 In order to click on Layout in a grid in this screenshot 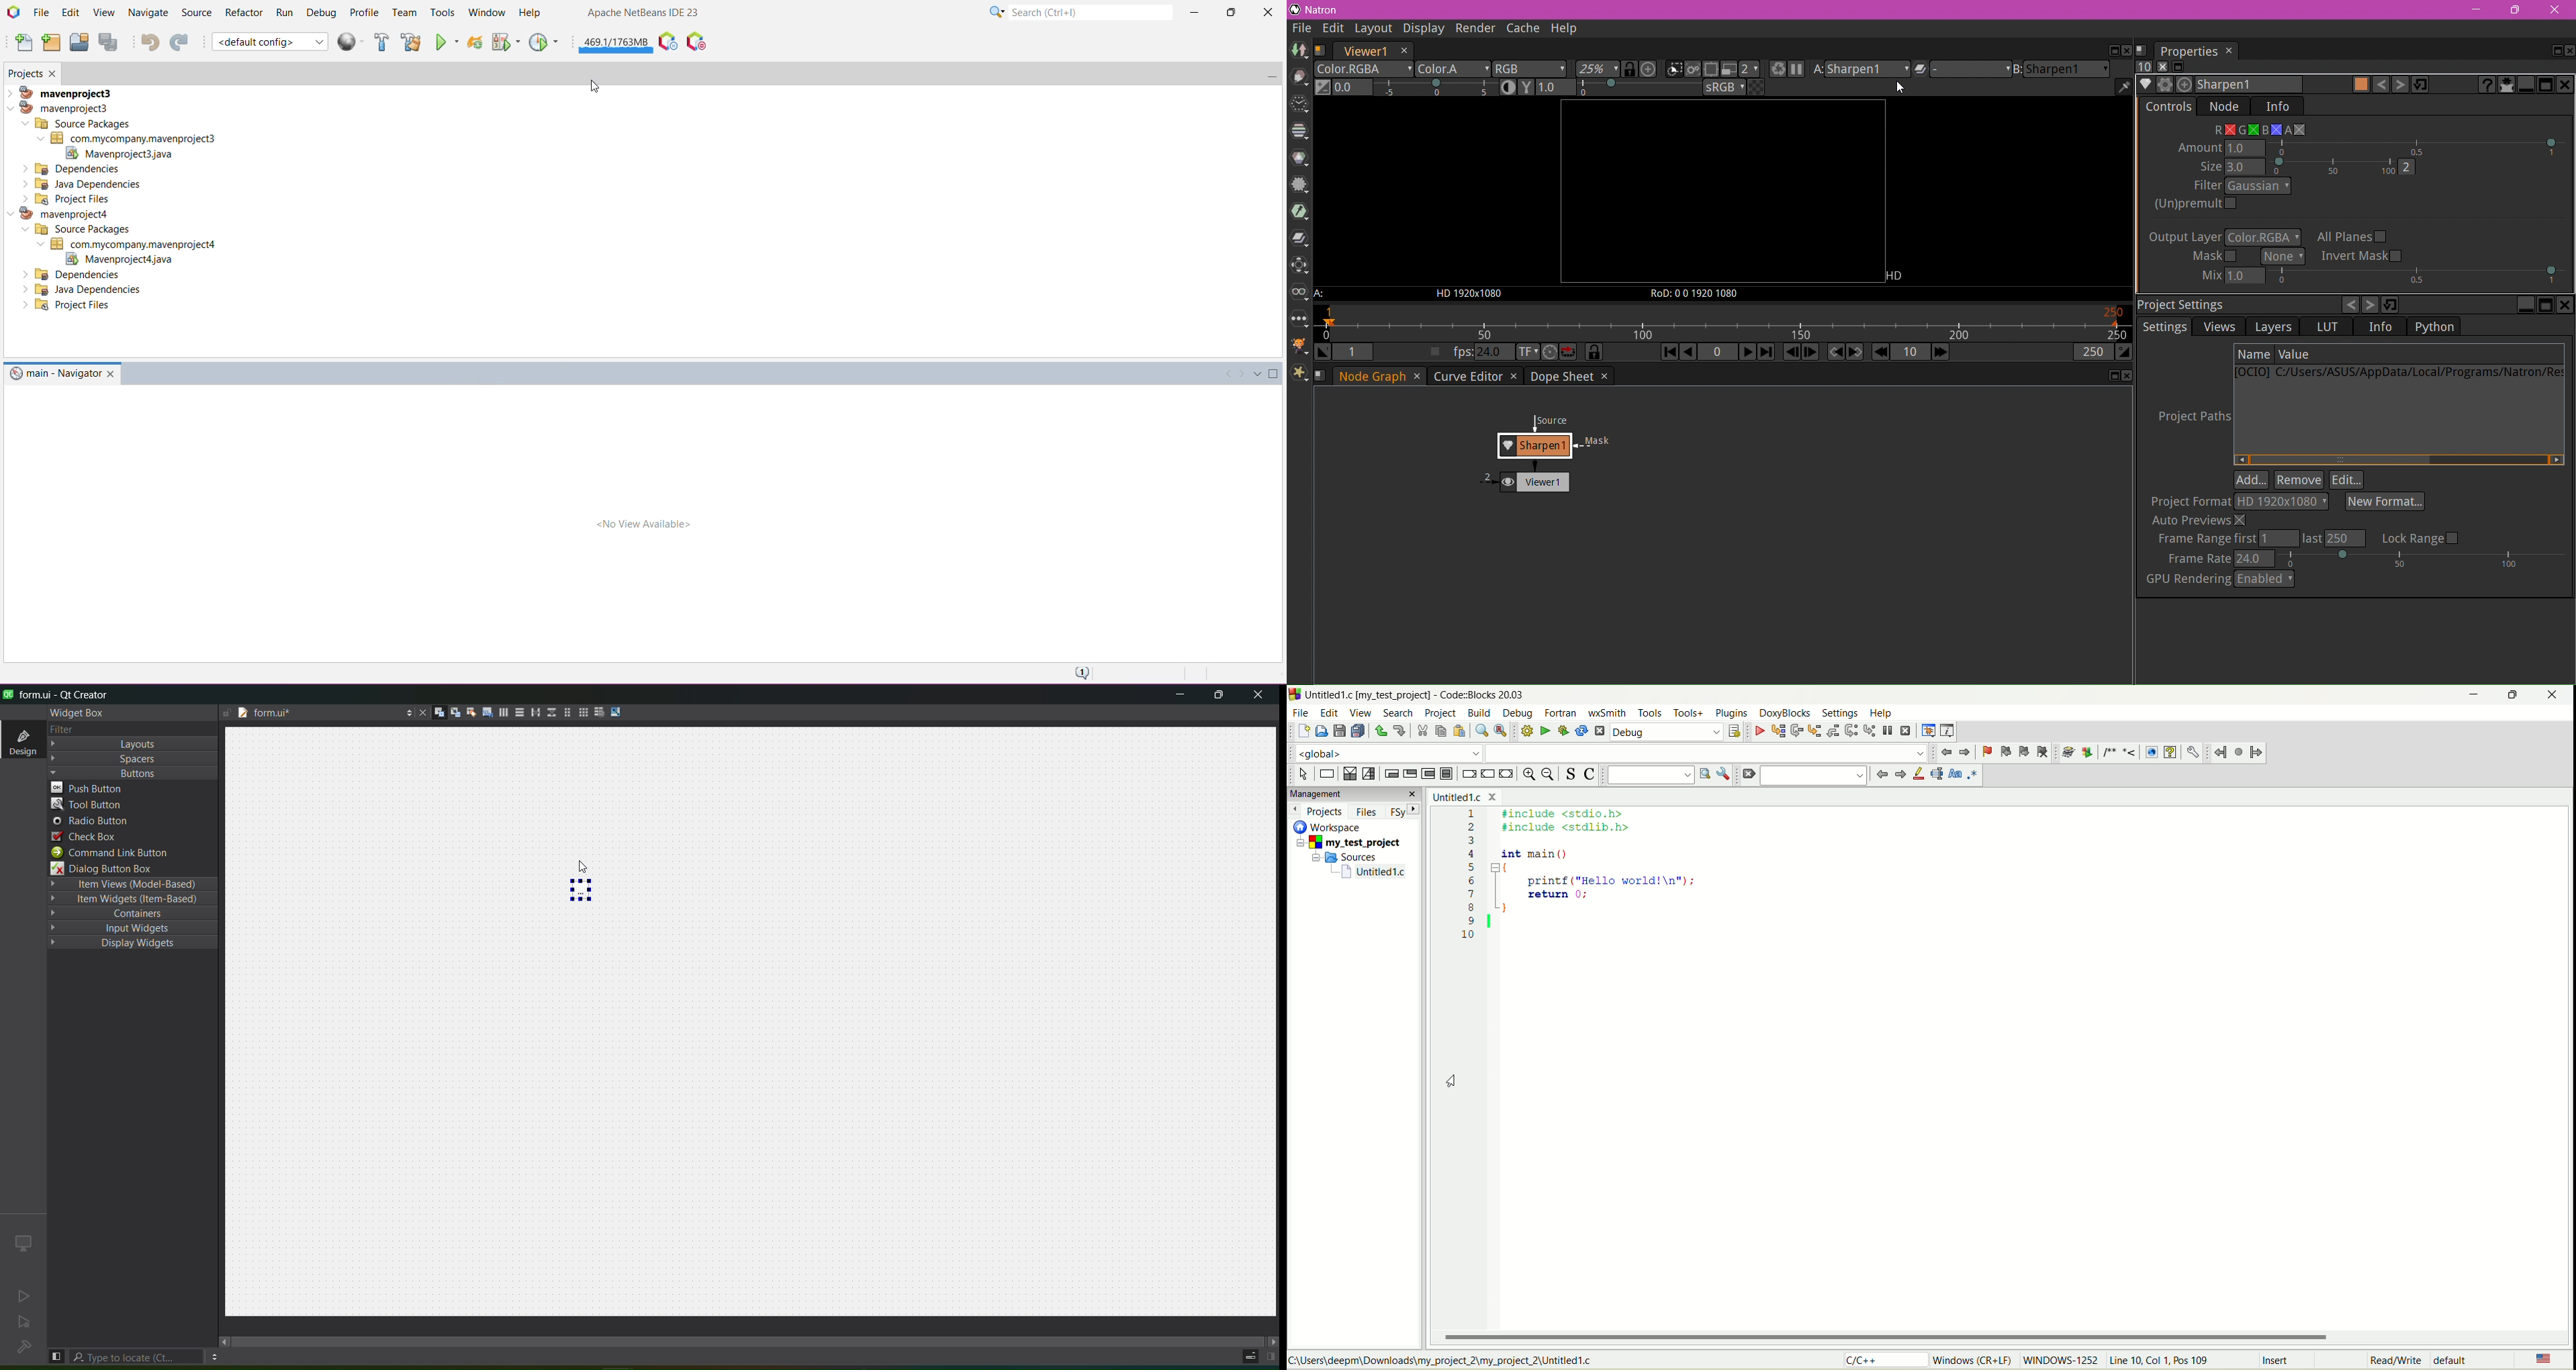, I will do `click(582, 712)`.